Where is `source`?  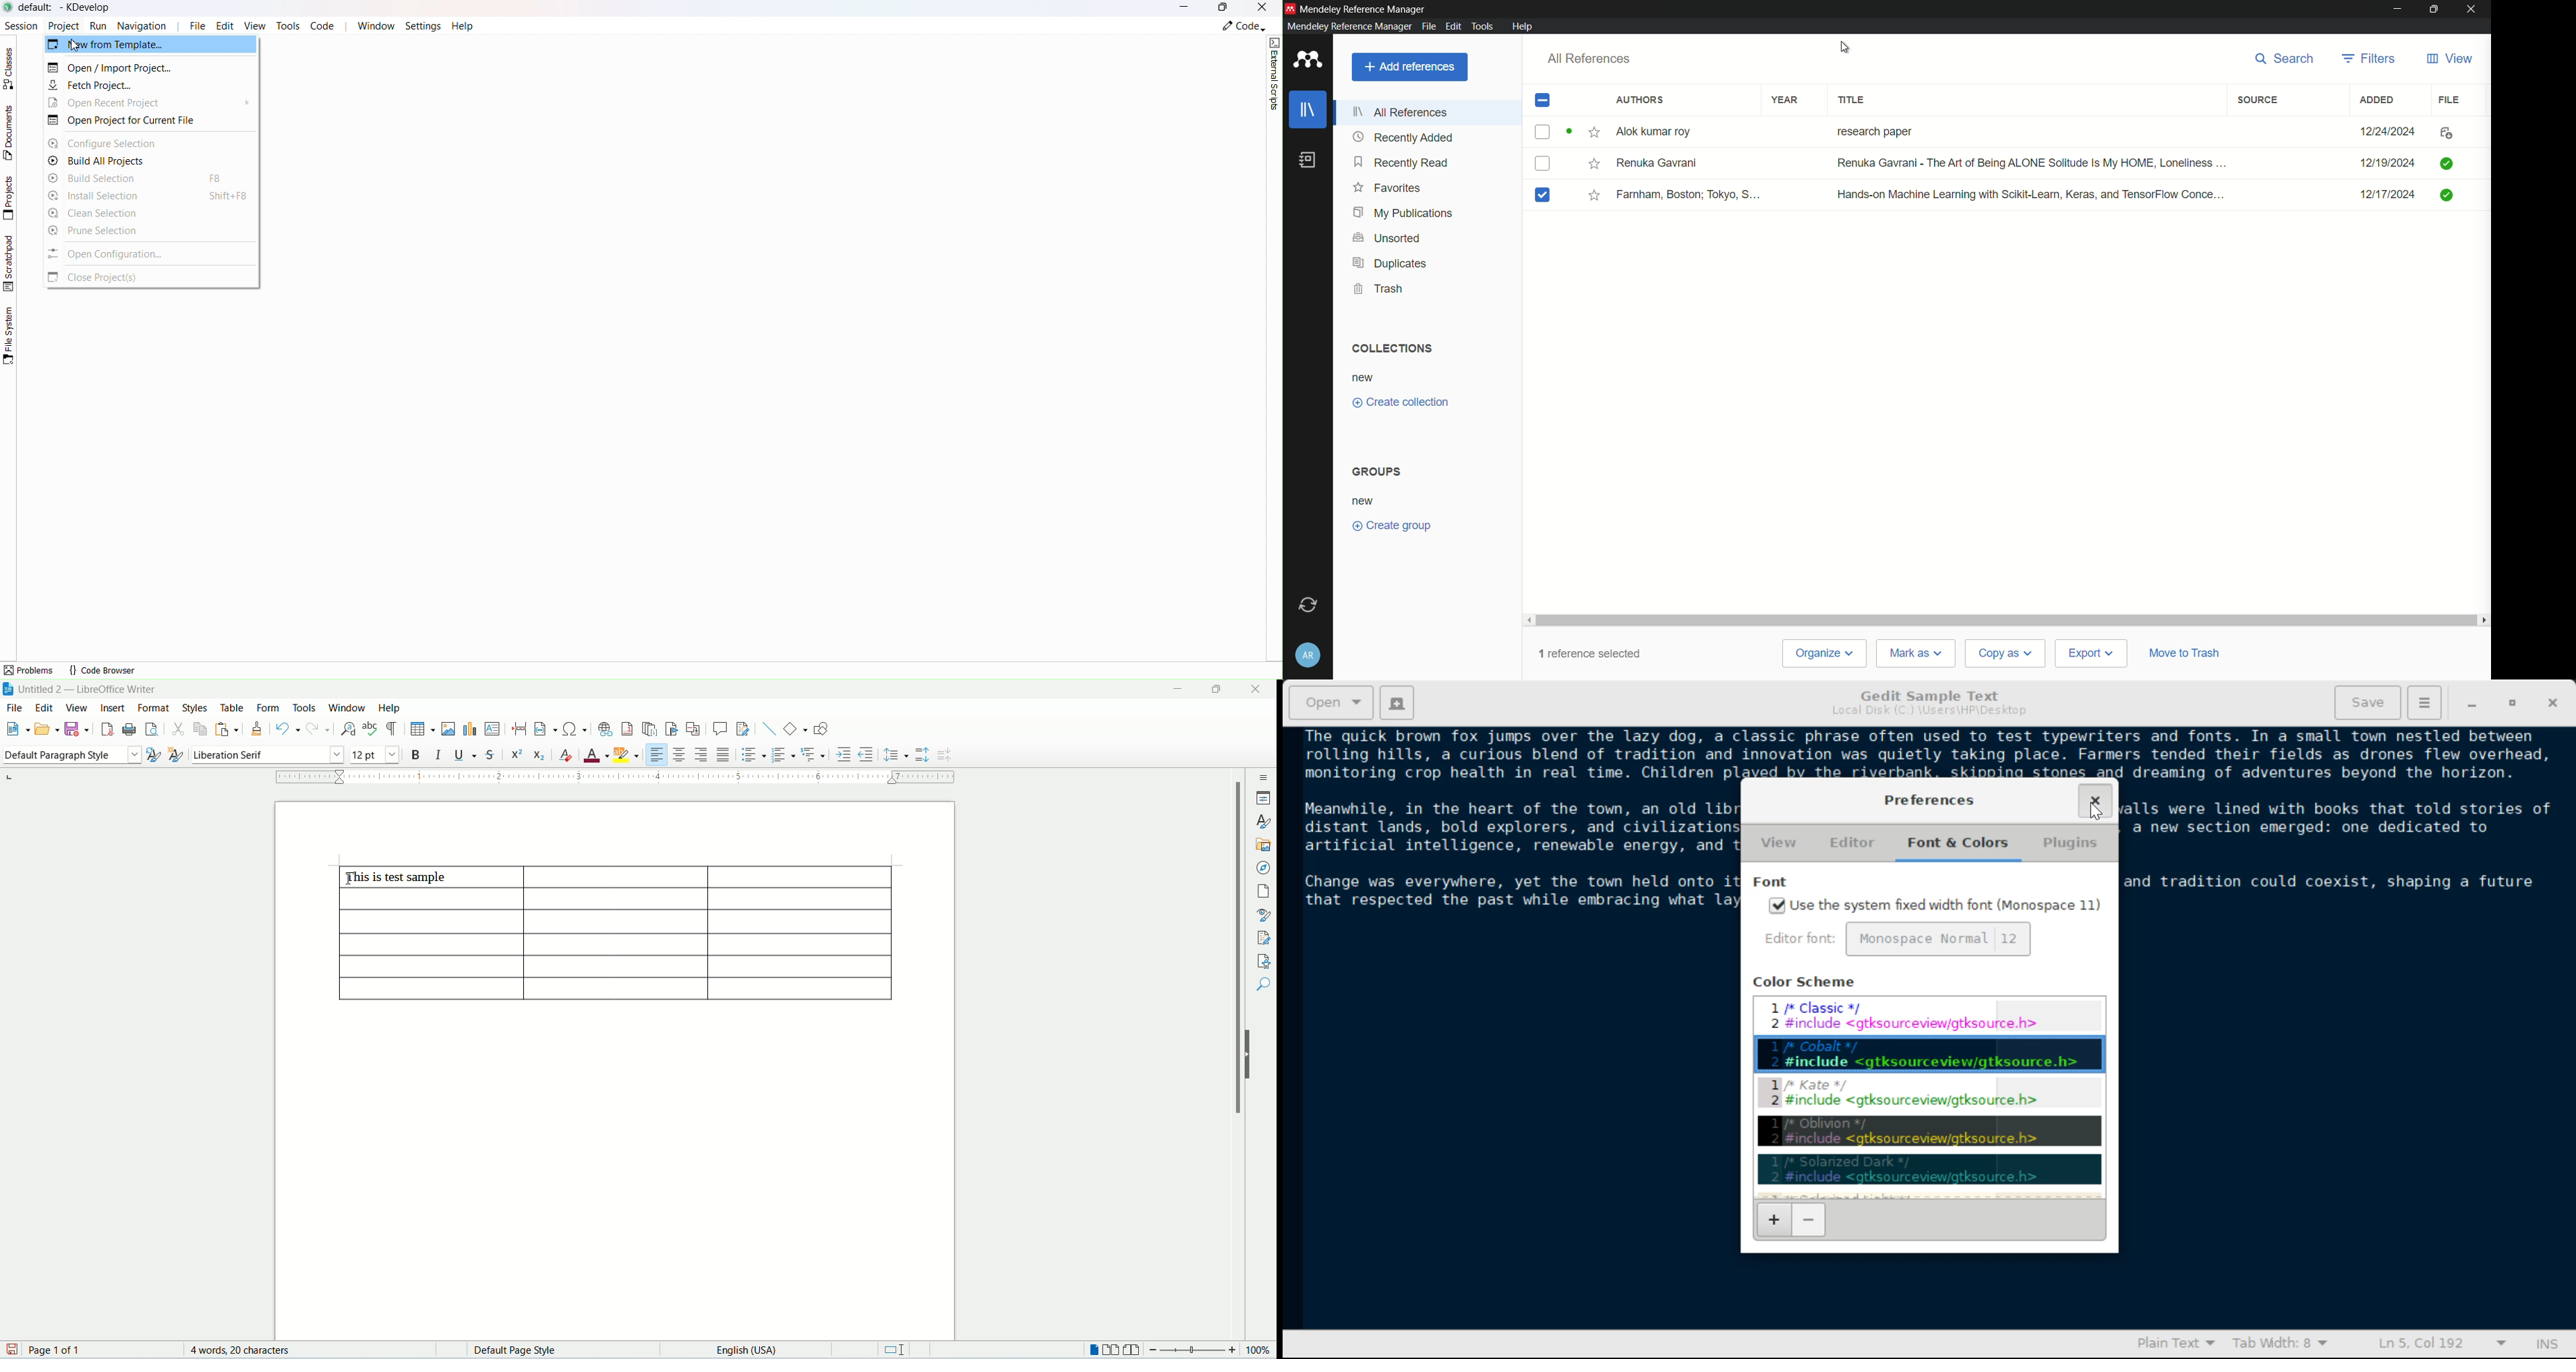 source is located at coordinates (2259, 100).